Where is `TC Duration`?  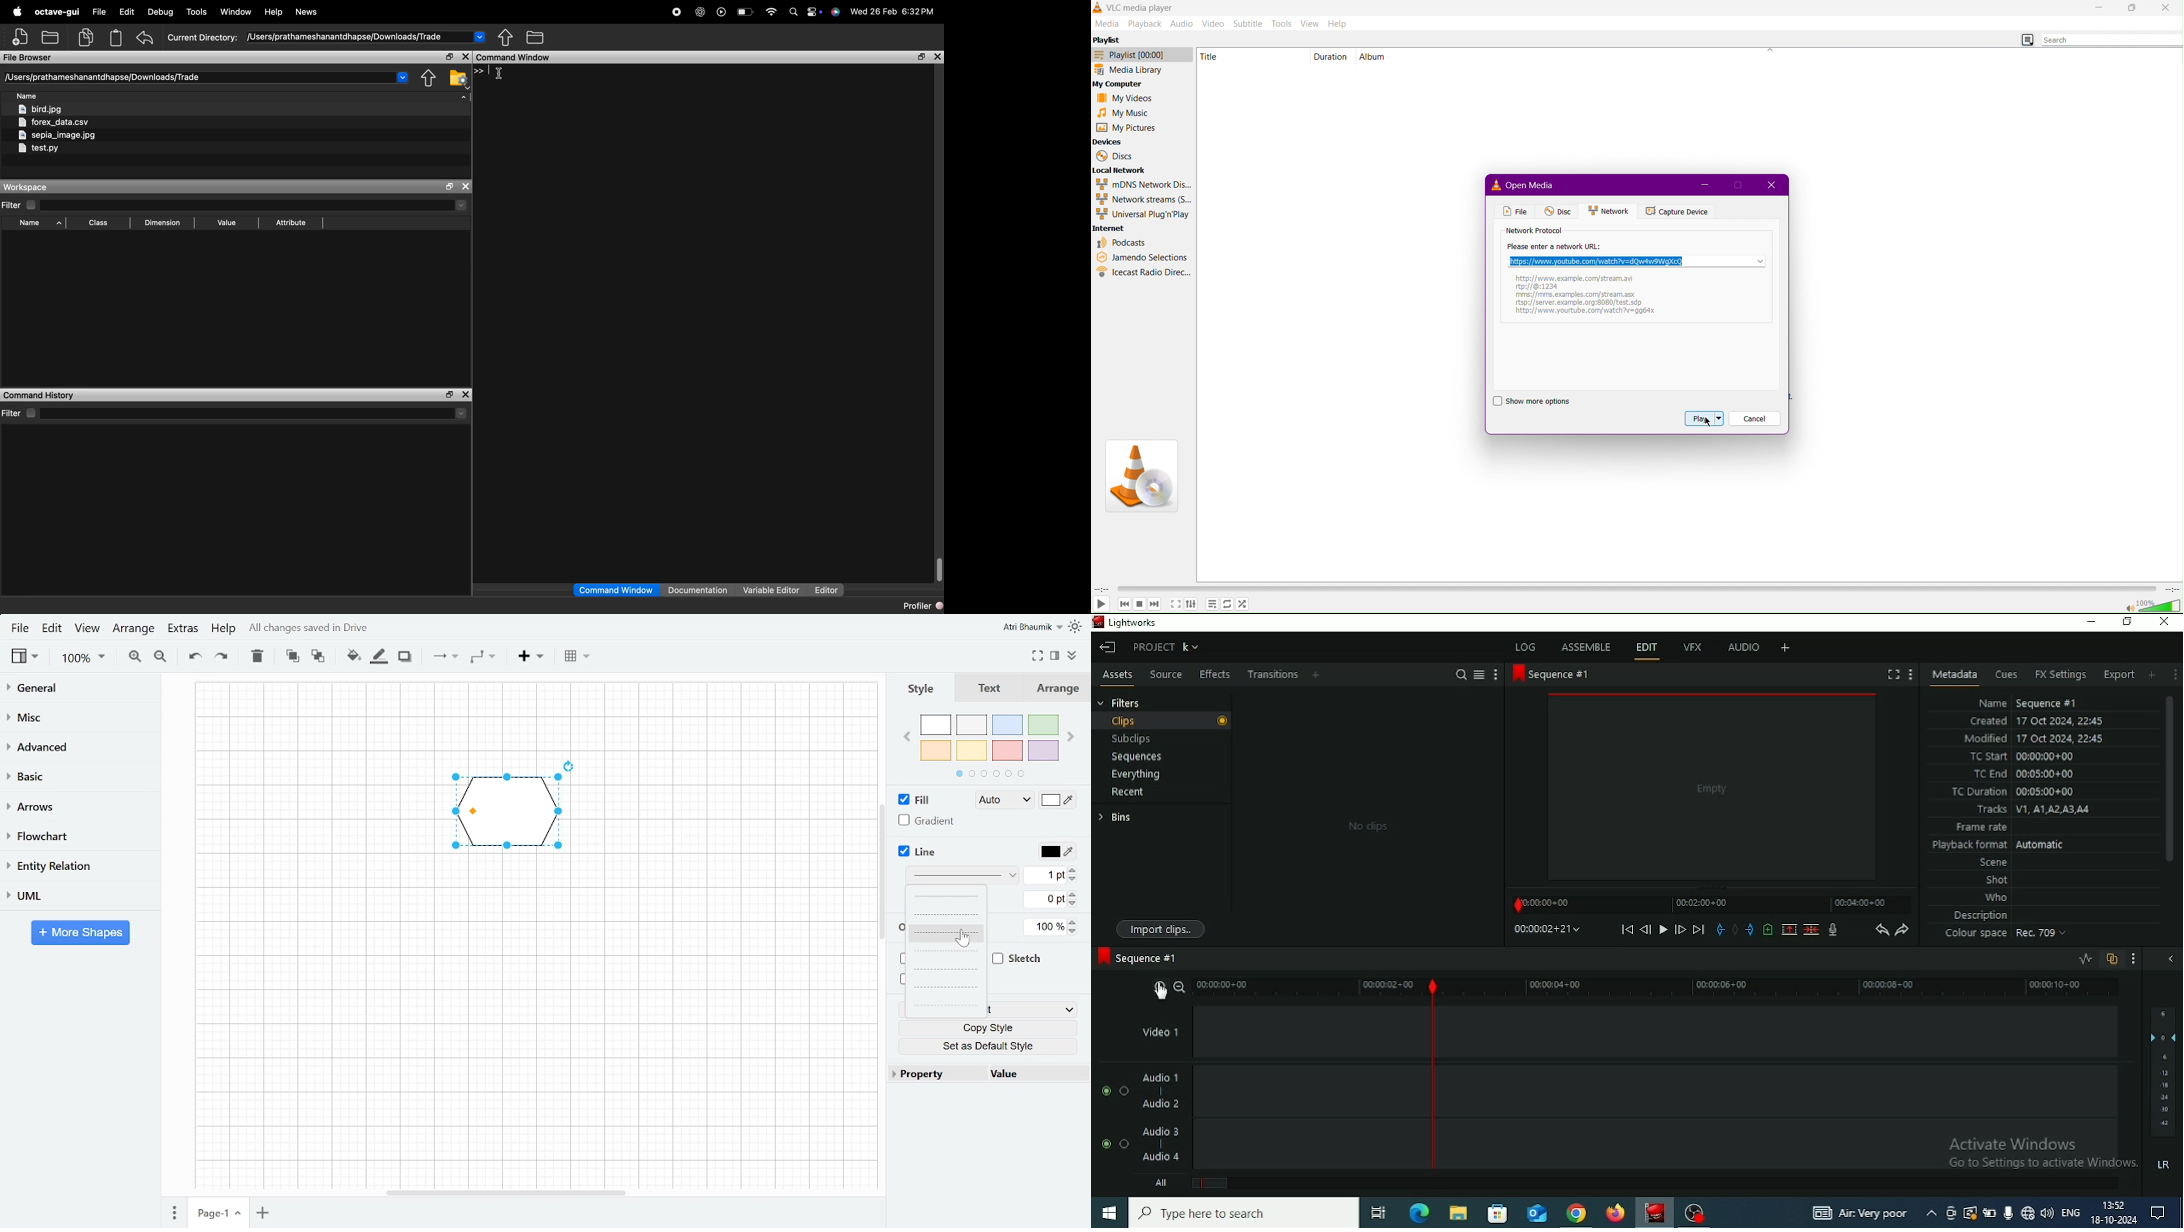 TC Duration is located at coordinates (2014, 792).